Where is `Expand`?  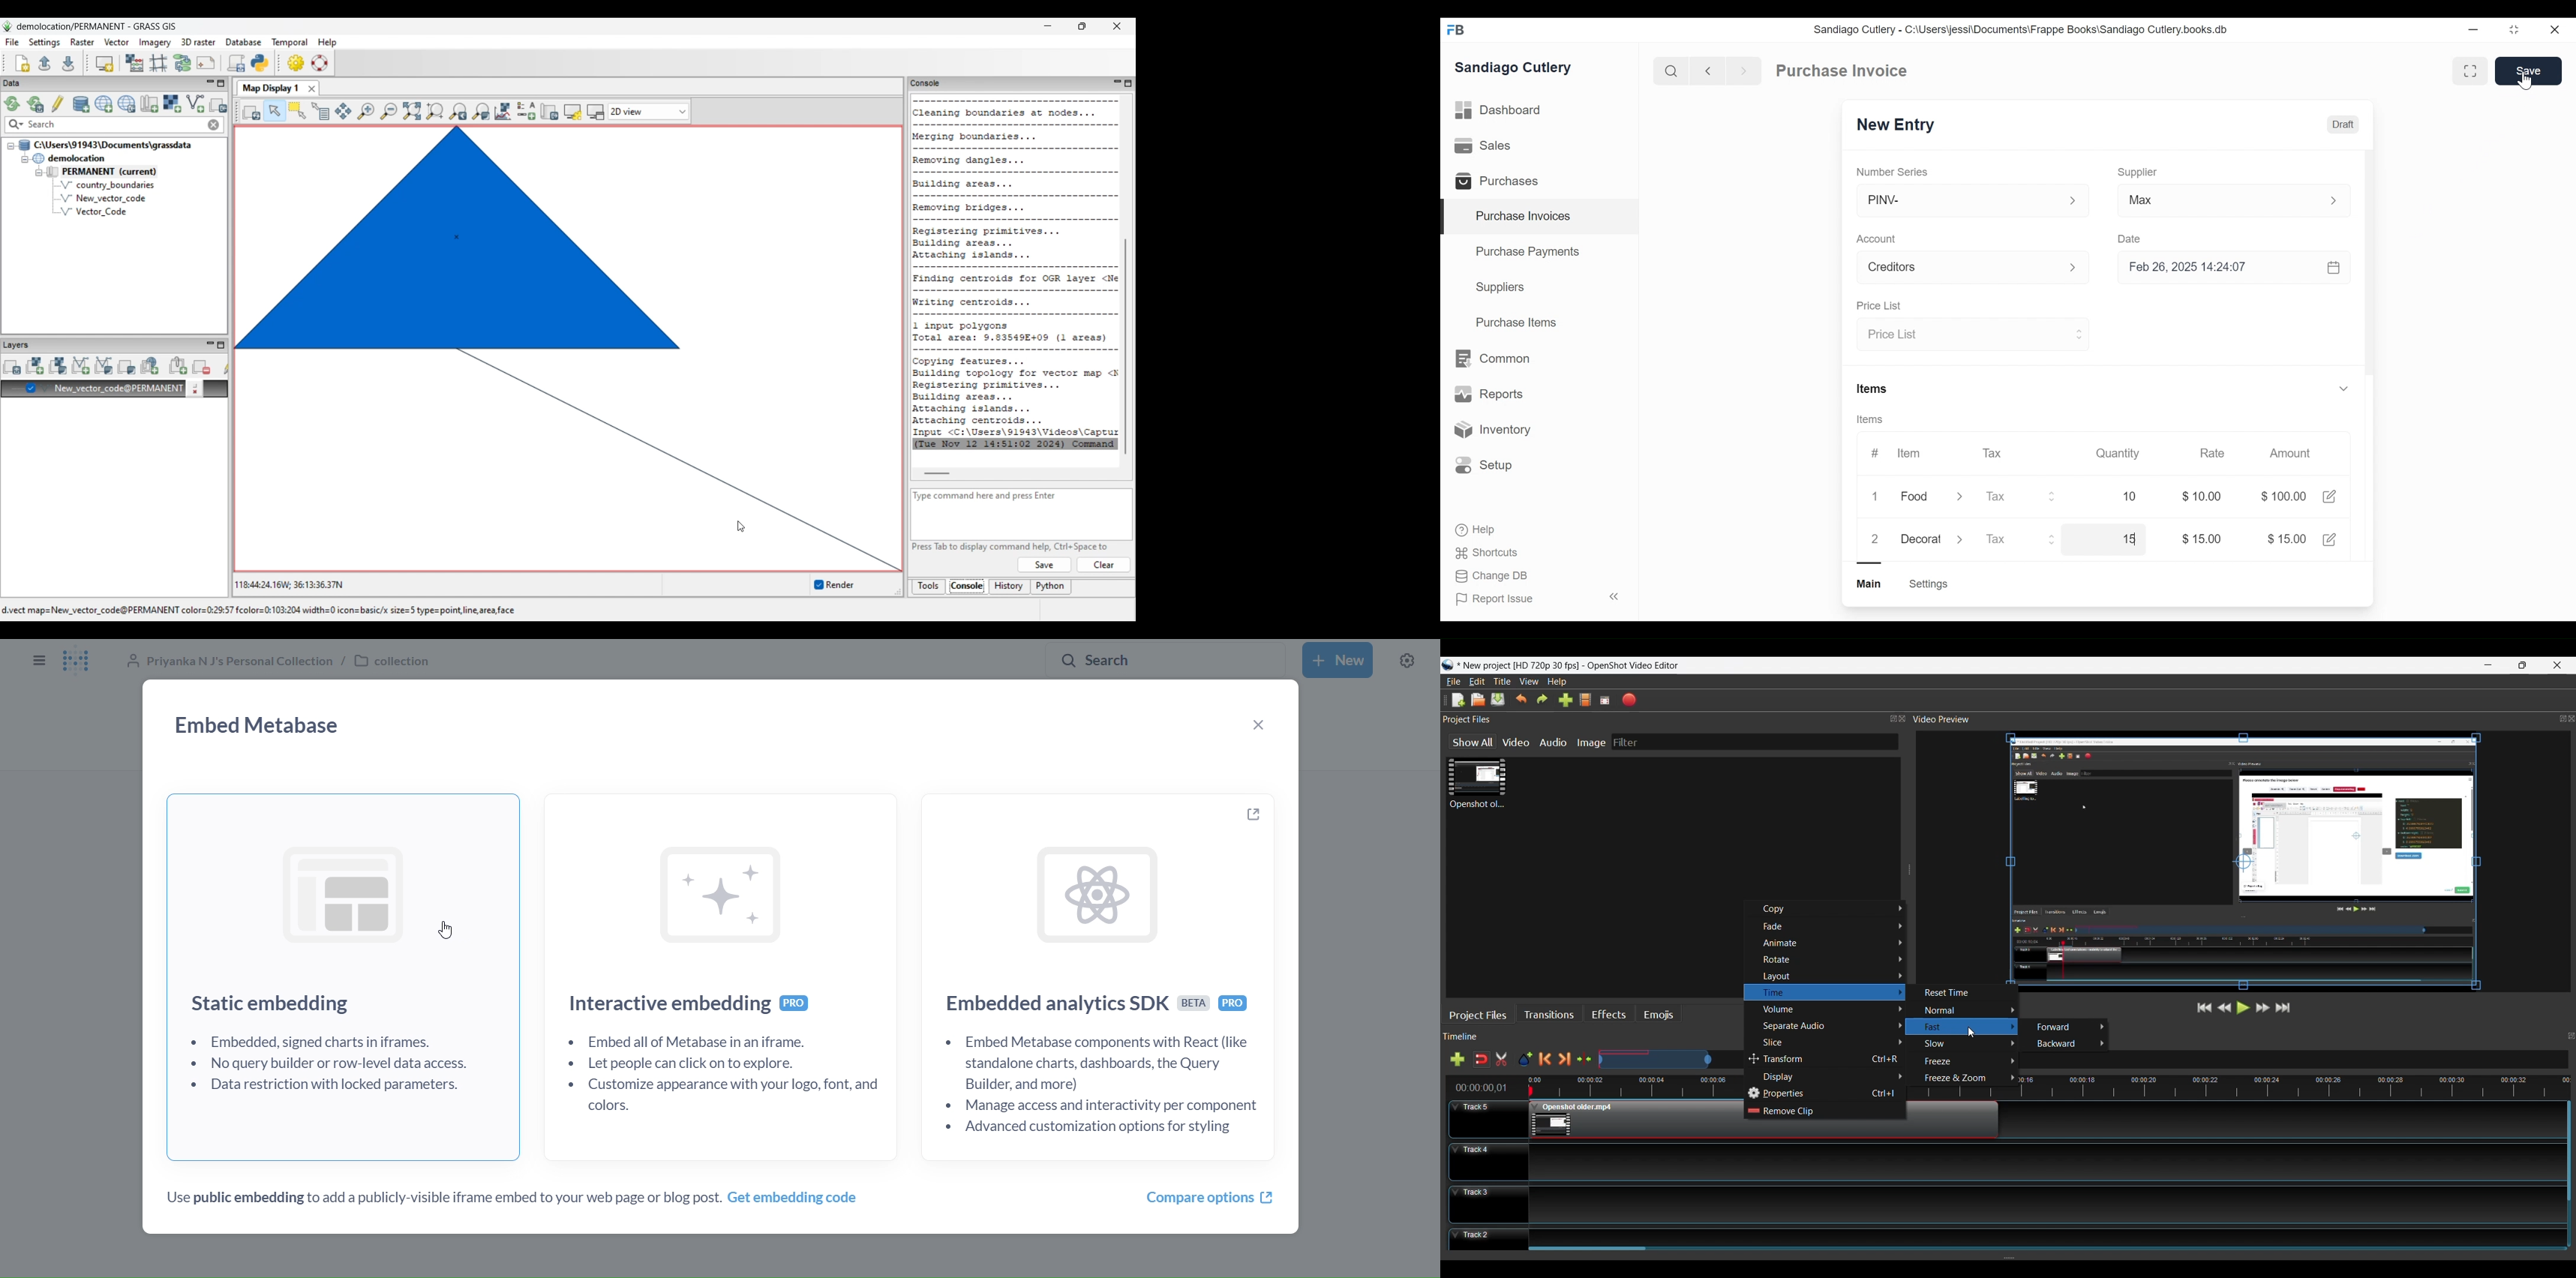 Expand is located at coordinates (2343, 388).